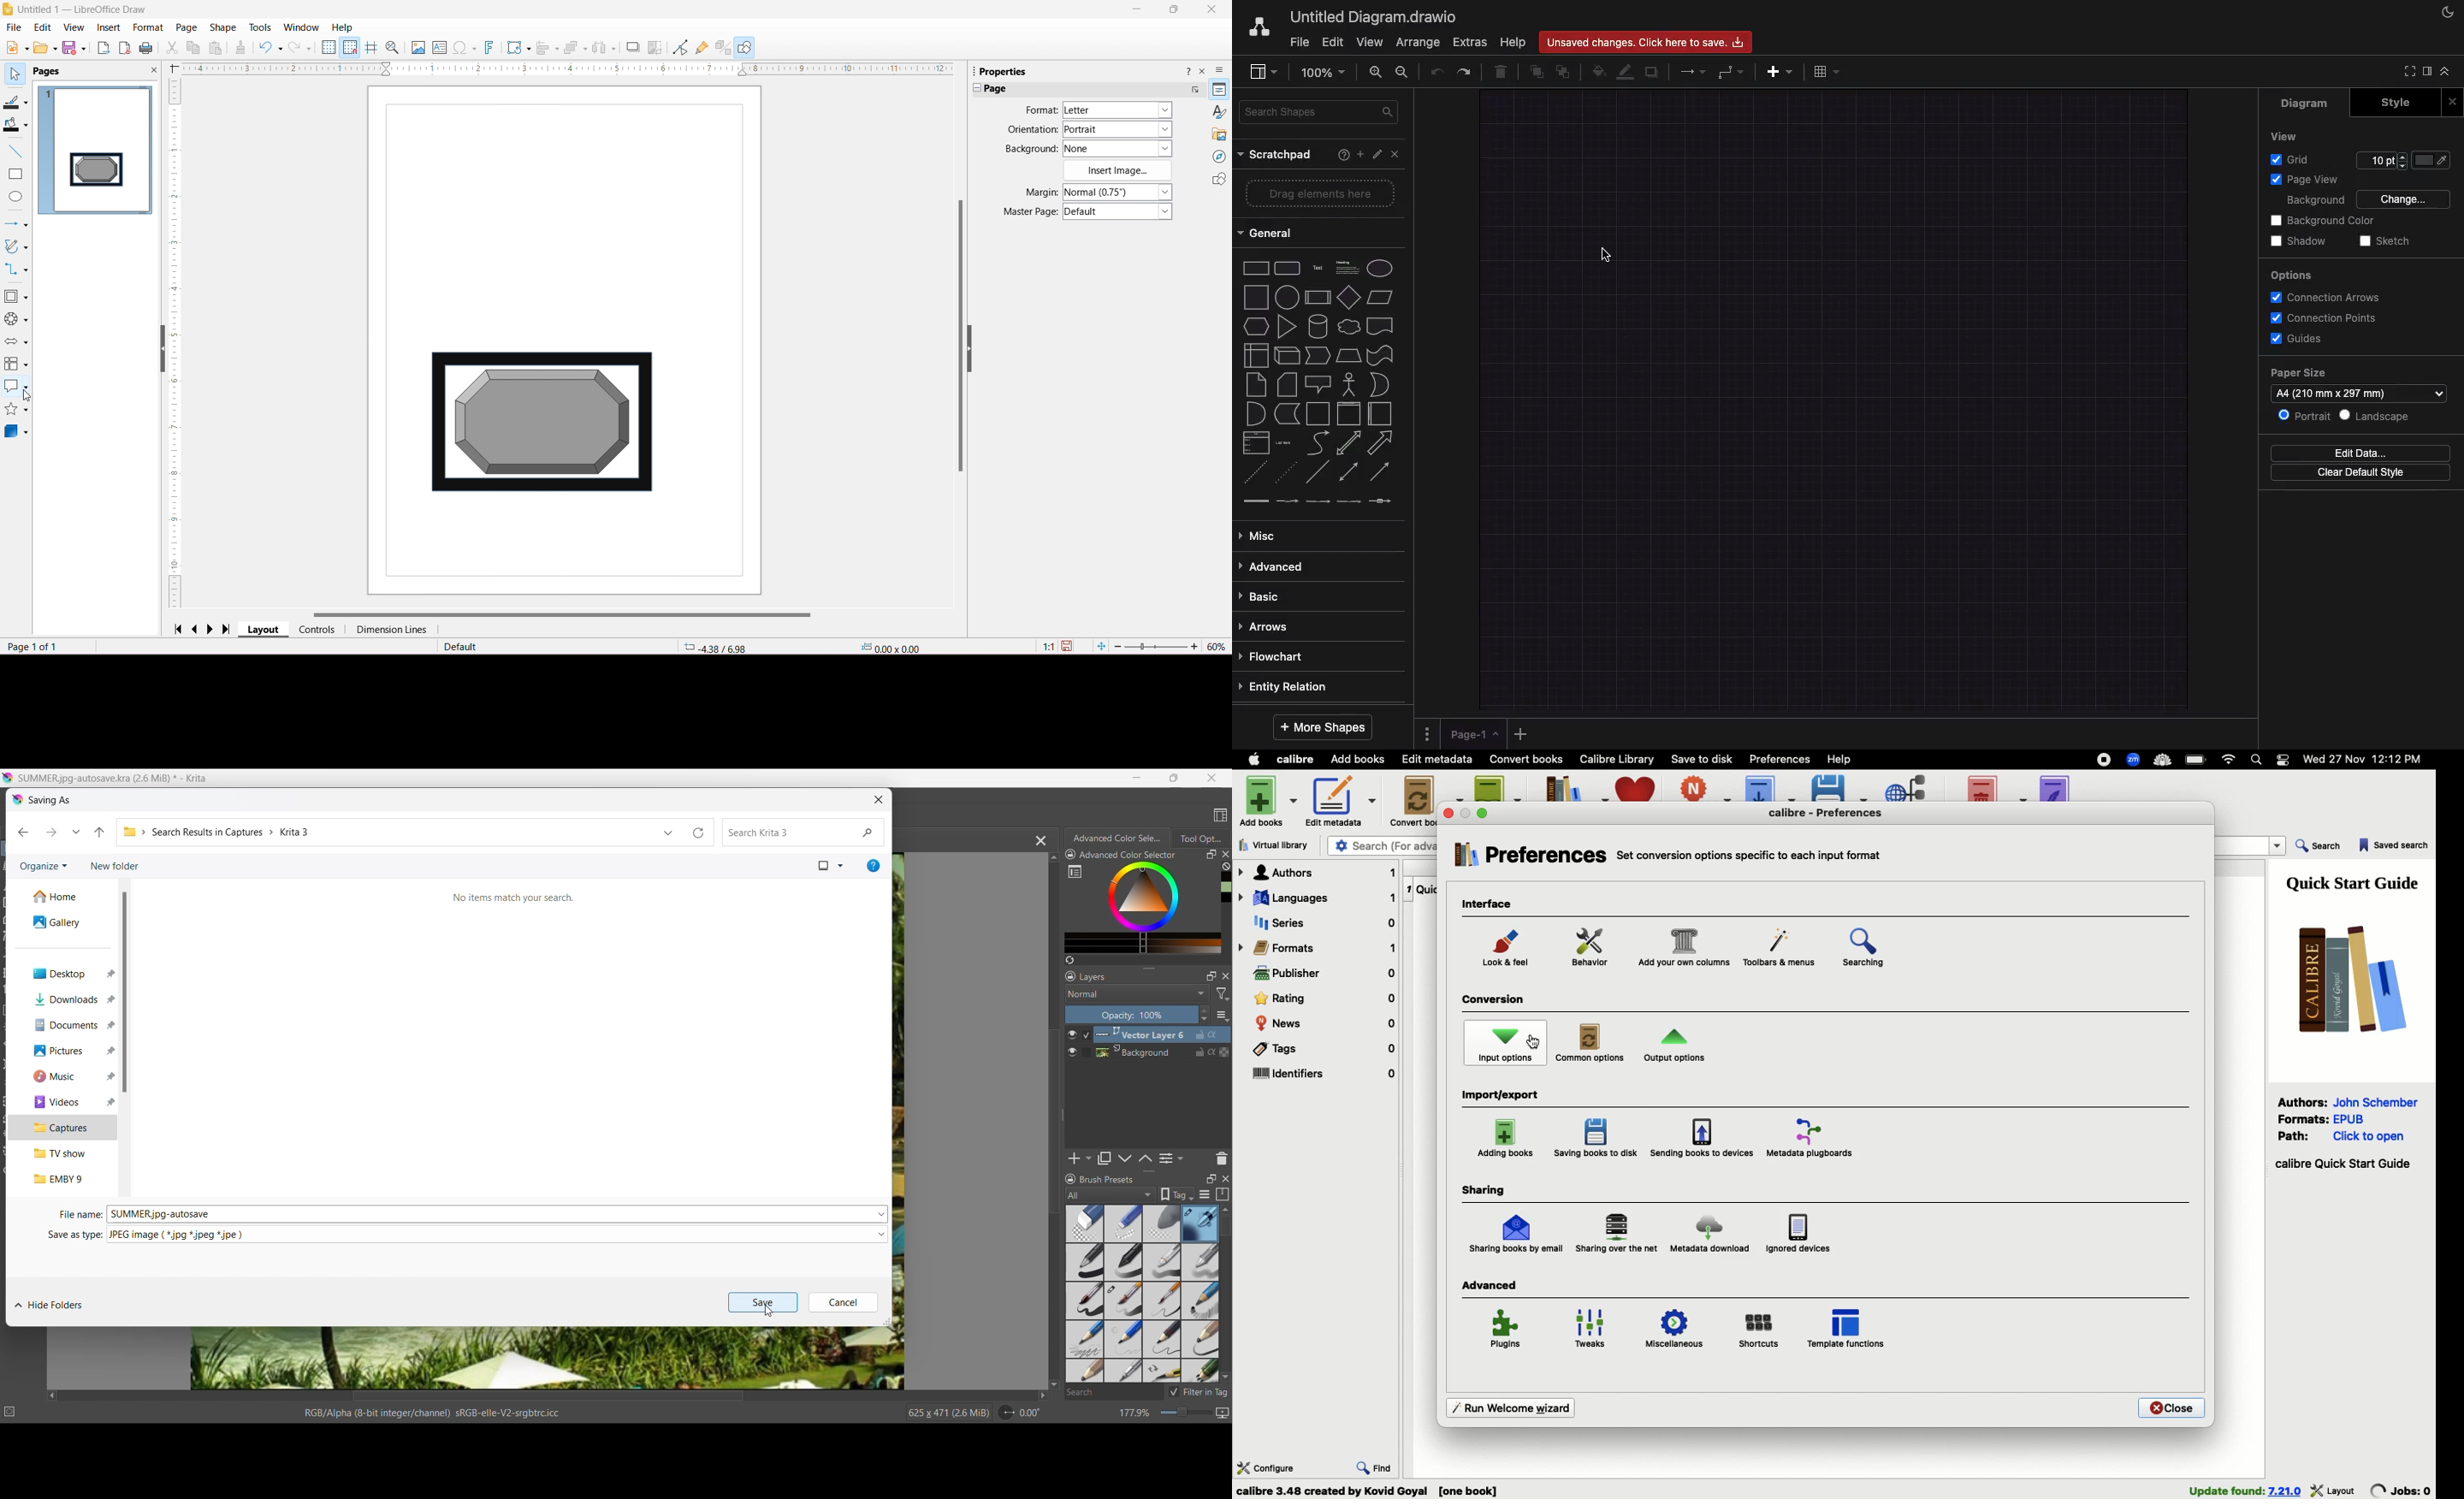 Image resolution: width=2464 pixels, height=1512 pixels. Describe the element at coordinates (1142, 1294) in the screenshot. I see `Brush presets with current selection highlighted` at that location.